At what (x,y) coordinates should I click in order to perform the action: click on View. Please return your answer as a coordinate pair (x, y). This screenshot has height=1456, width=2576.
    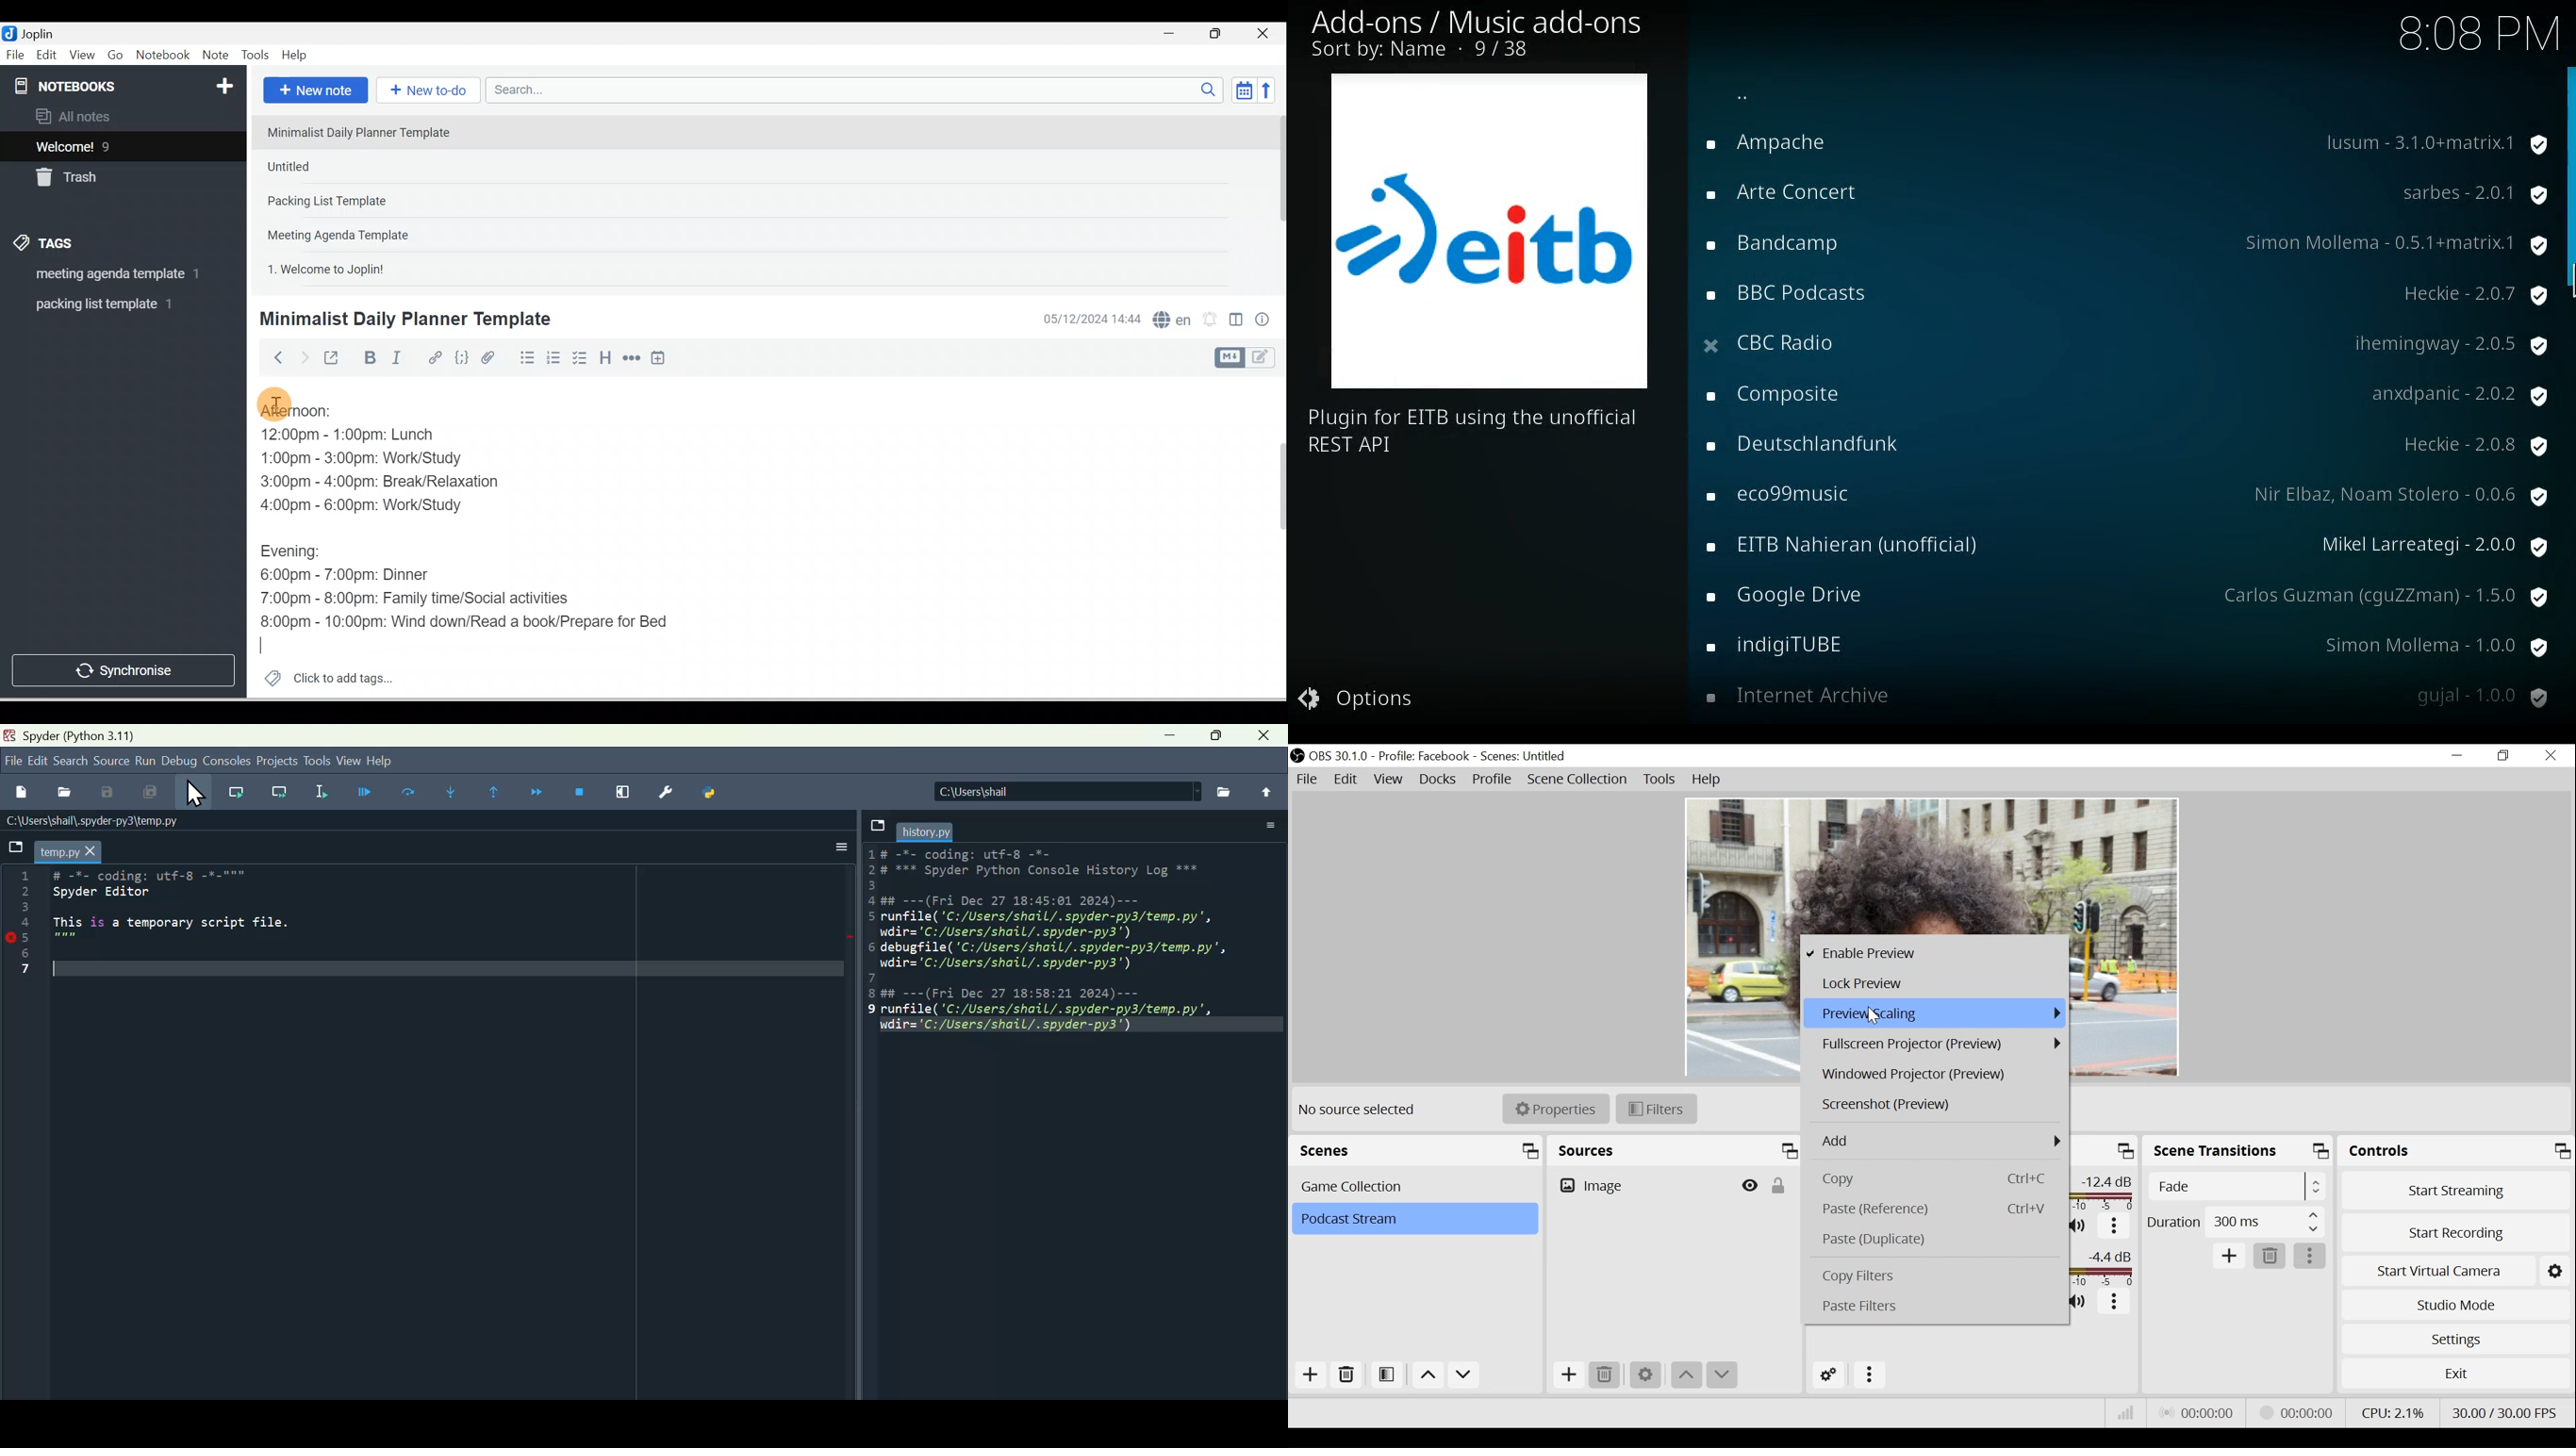
    Looking at the image, I should click on (82, 56).